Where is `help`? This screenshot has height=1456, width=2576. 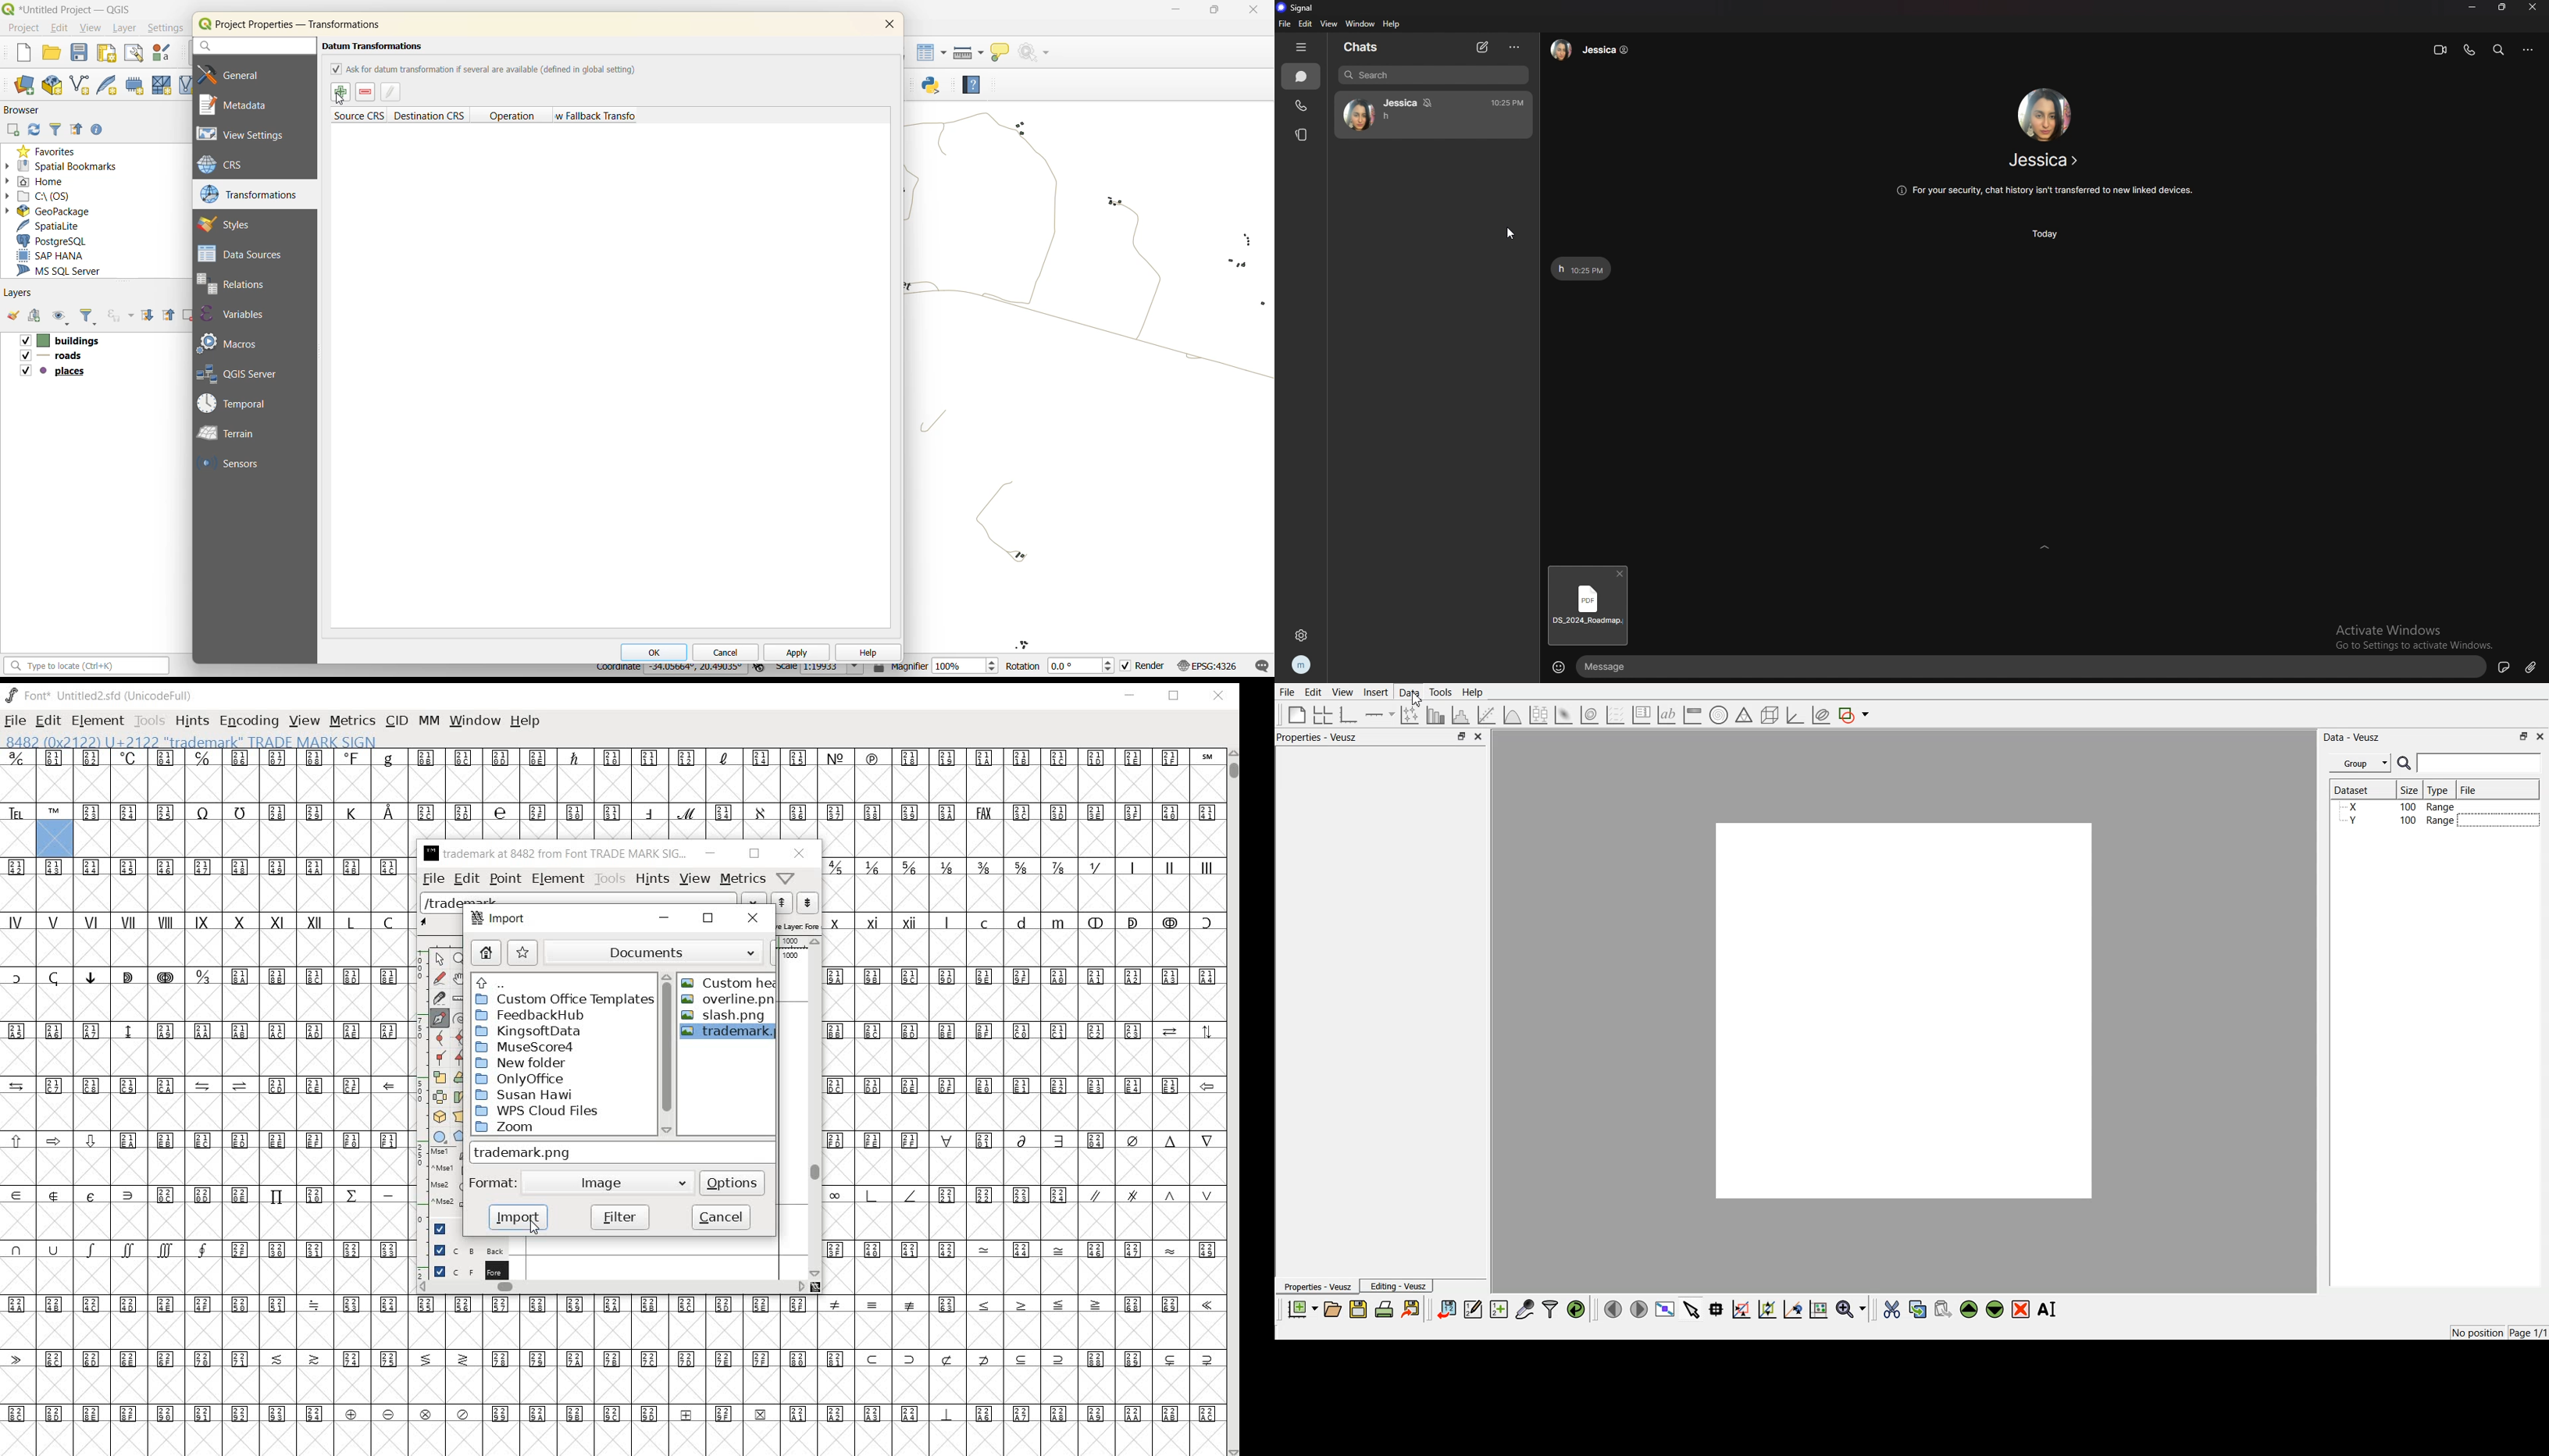 help is located at coordinates (867, 651).